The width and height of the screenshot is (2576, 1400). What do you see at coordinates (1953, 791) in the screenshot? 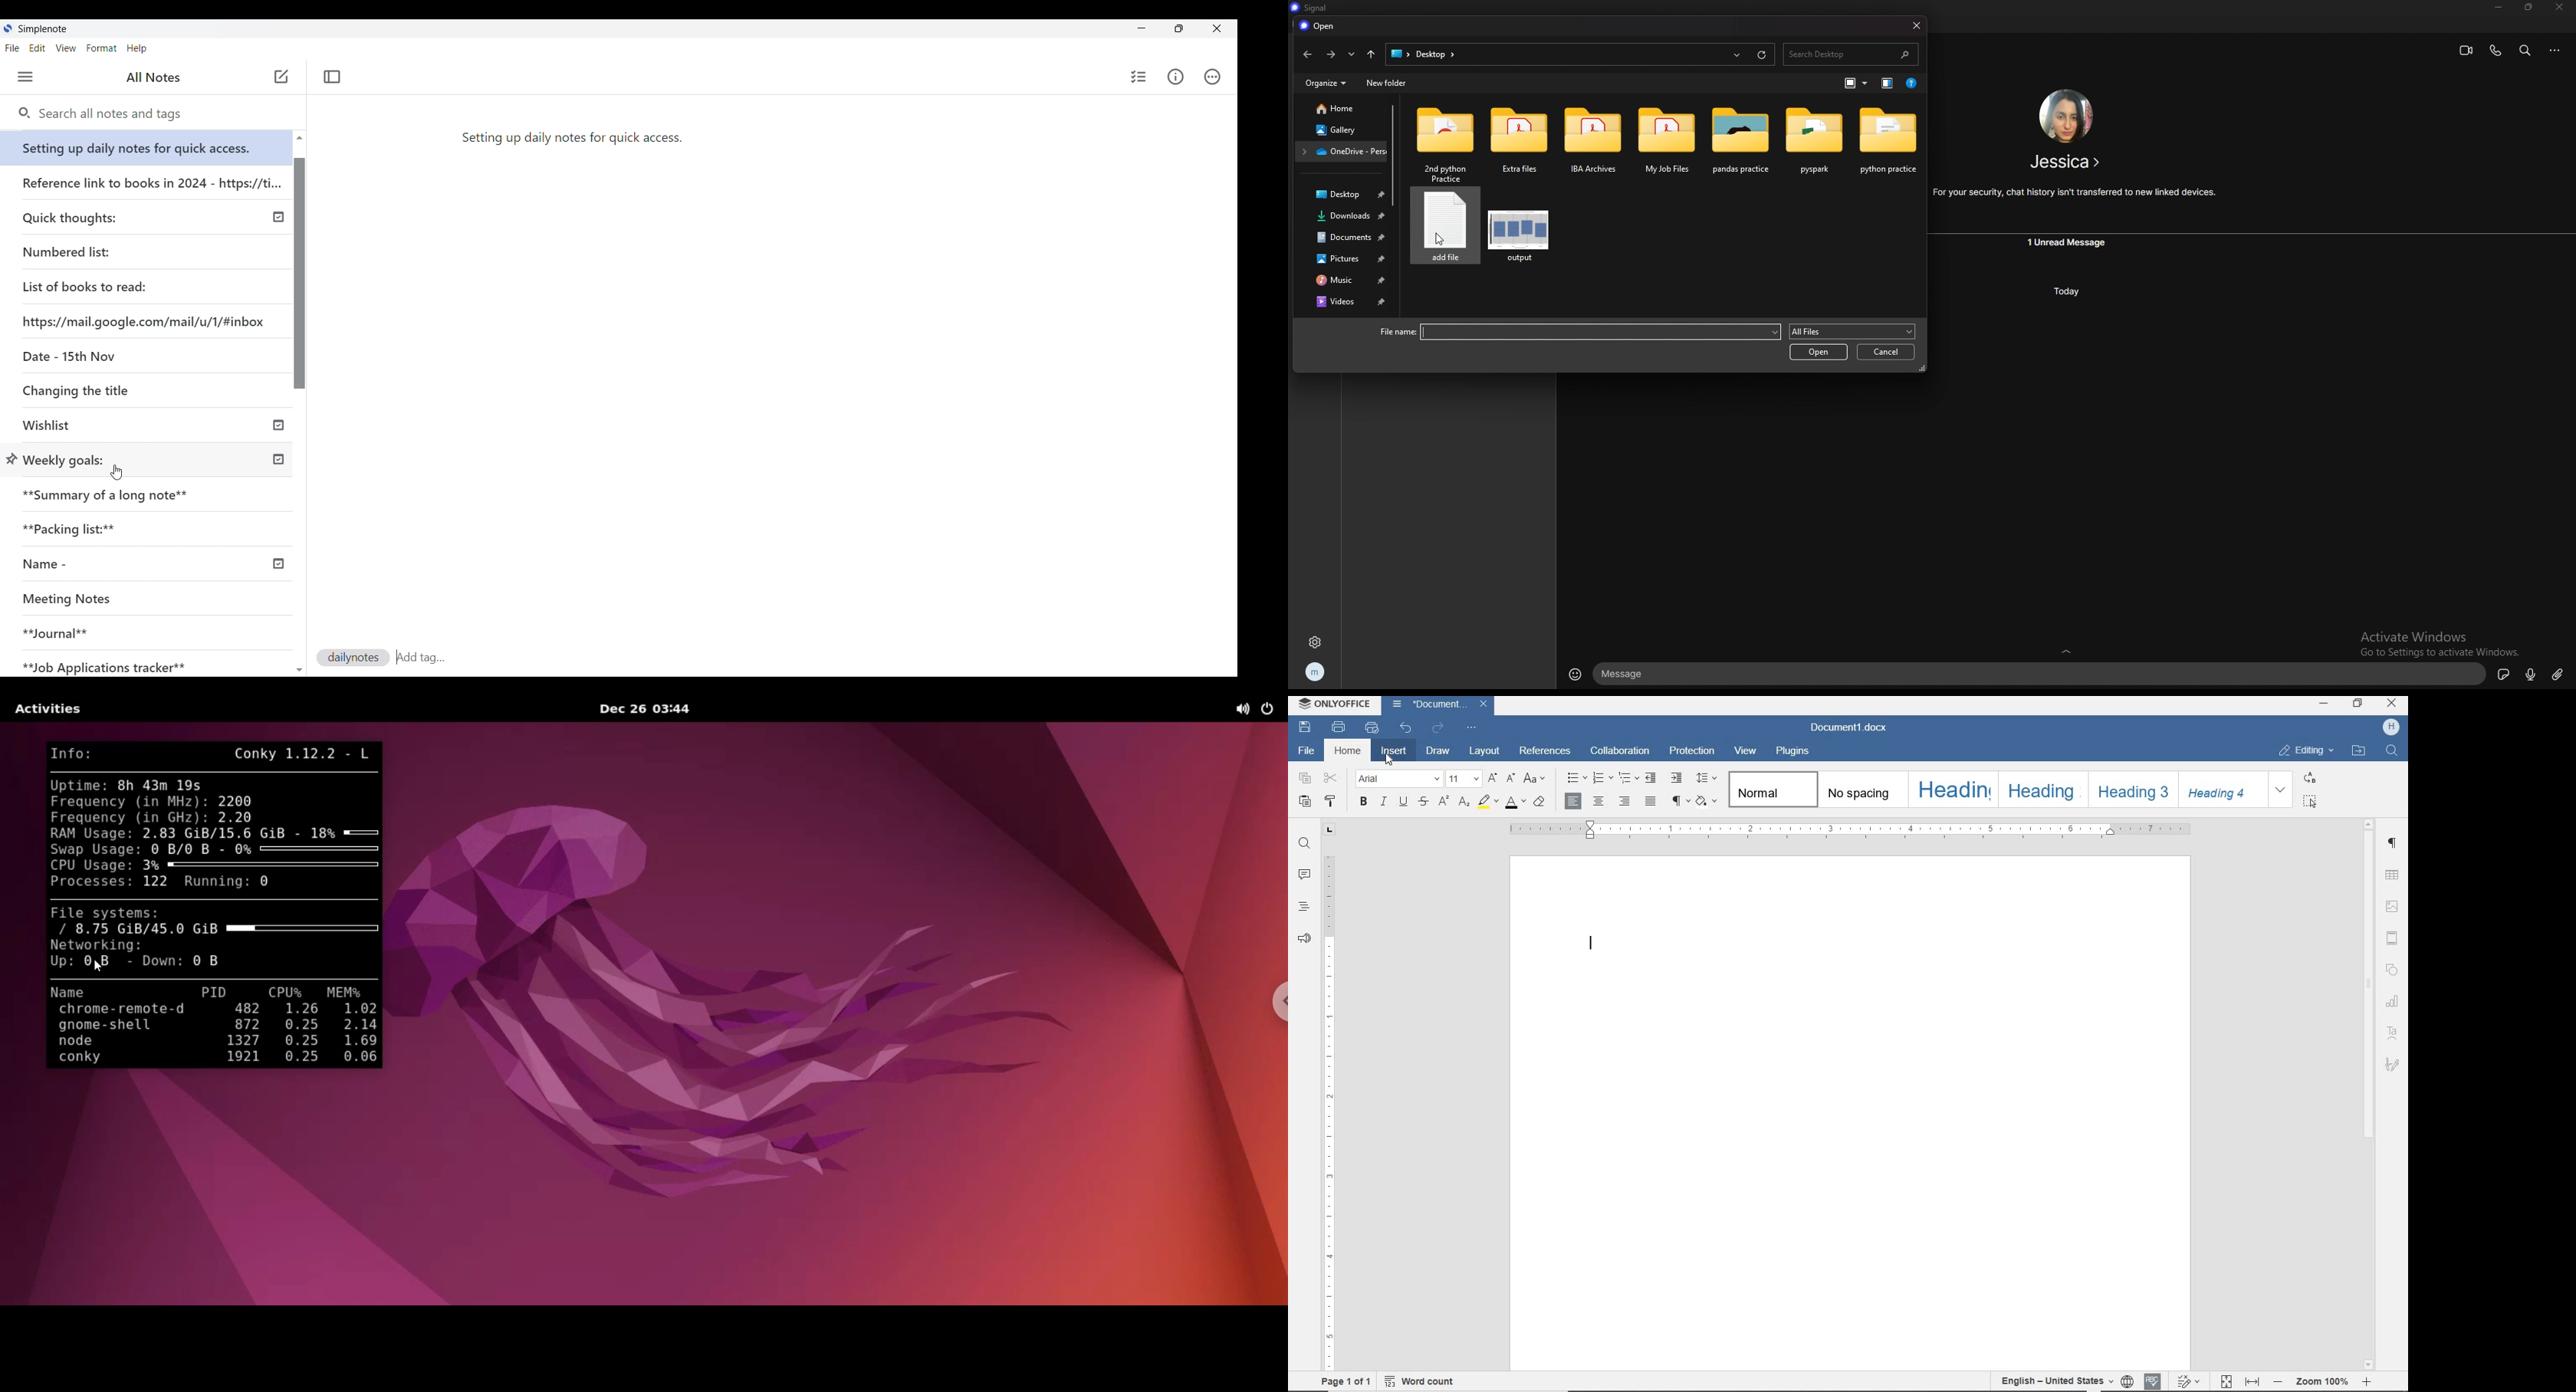
I see `Heading 1` at bounding box center [1953, 791].